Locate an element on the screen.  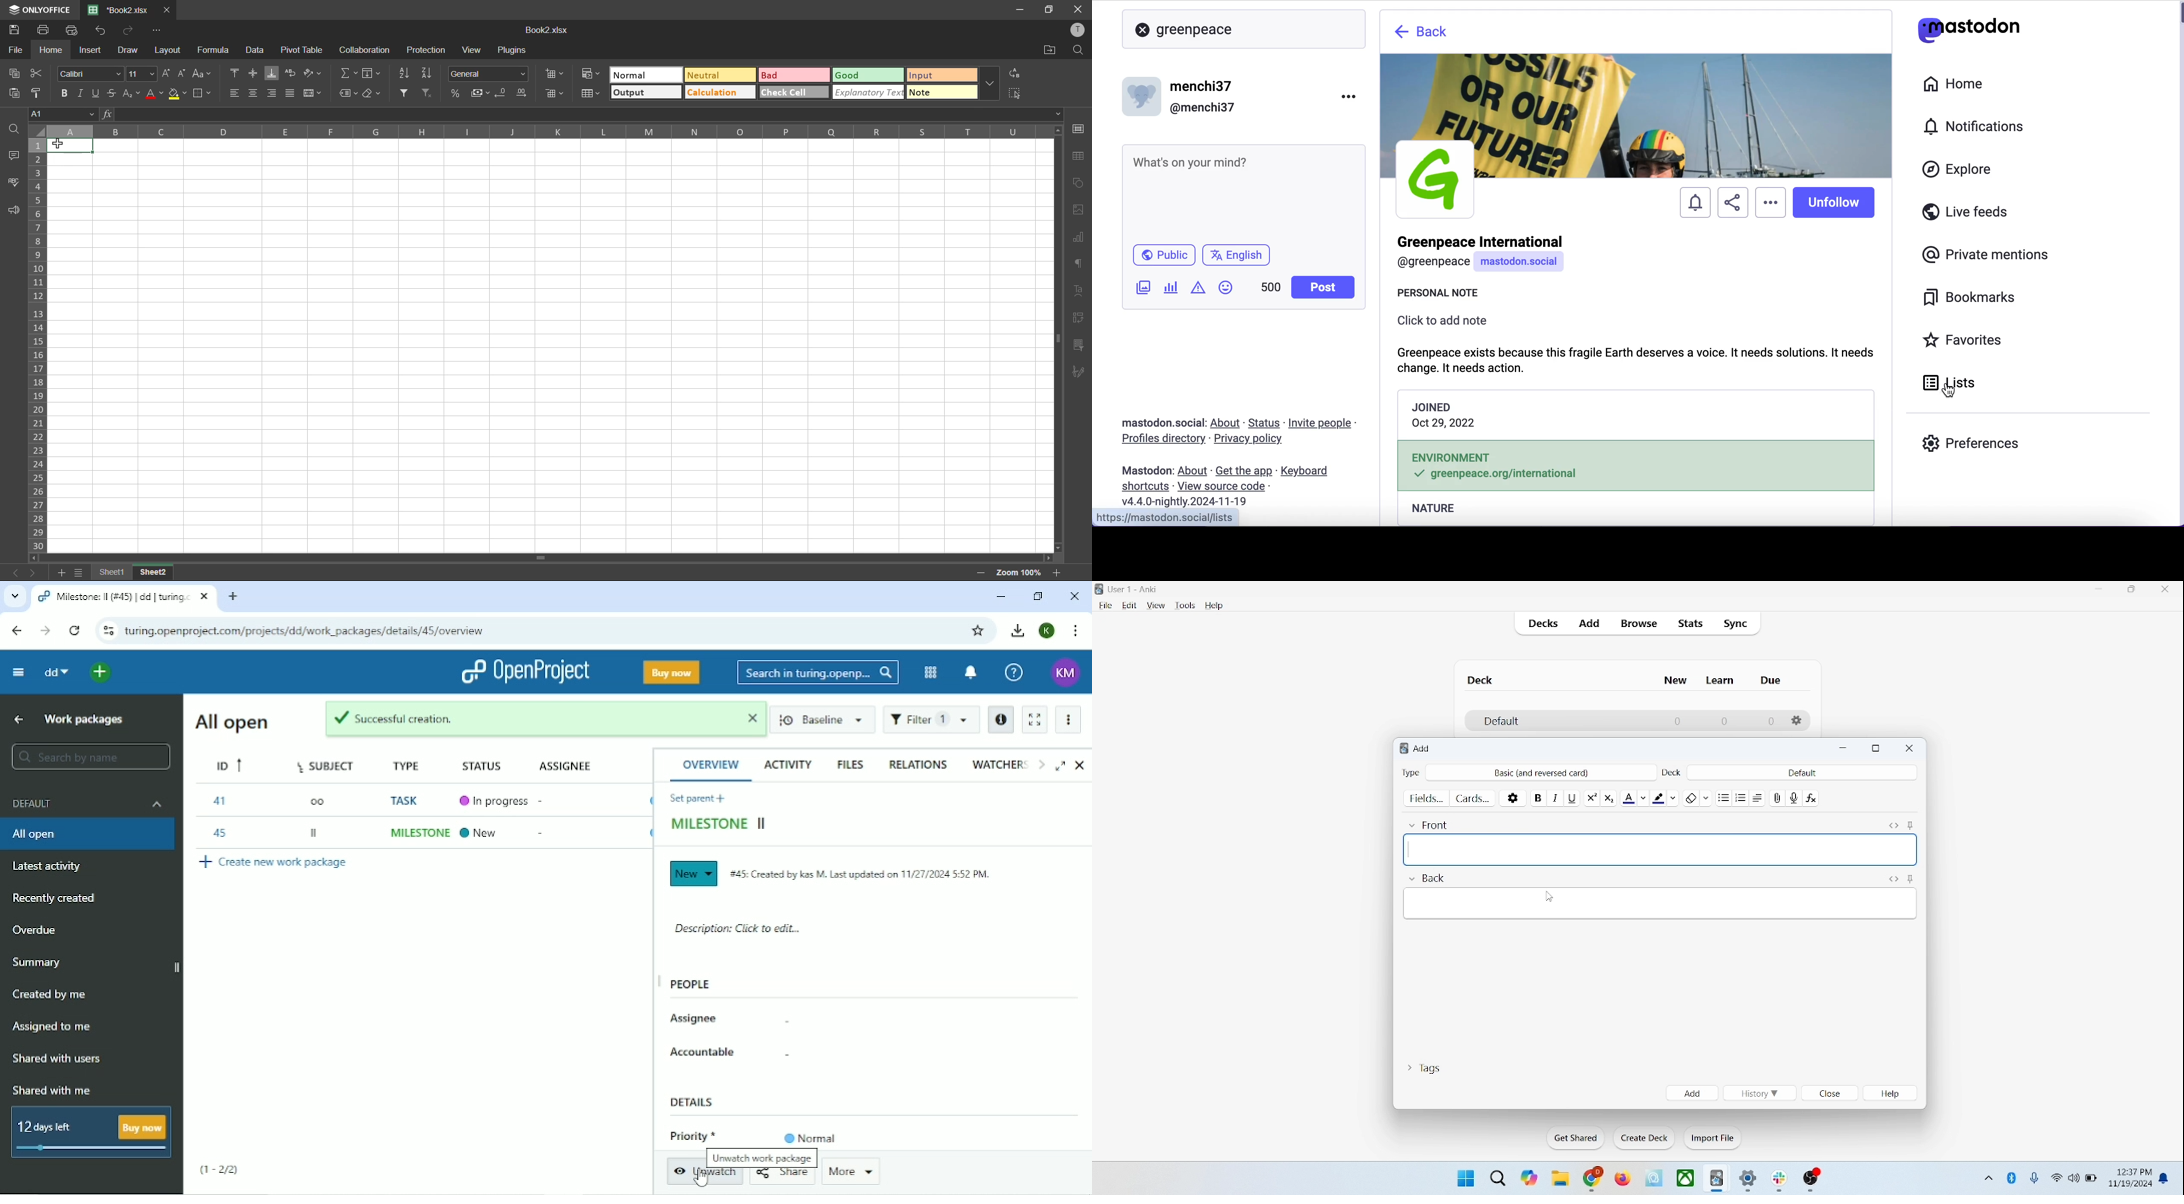
45 is located at coordinates (222, 834).